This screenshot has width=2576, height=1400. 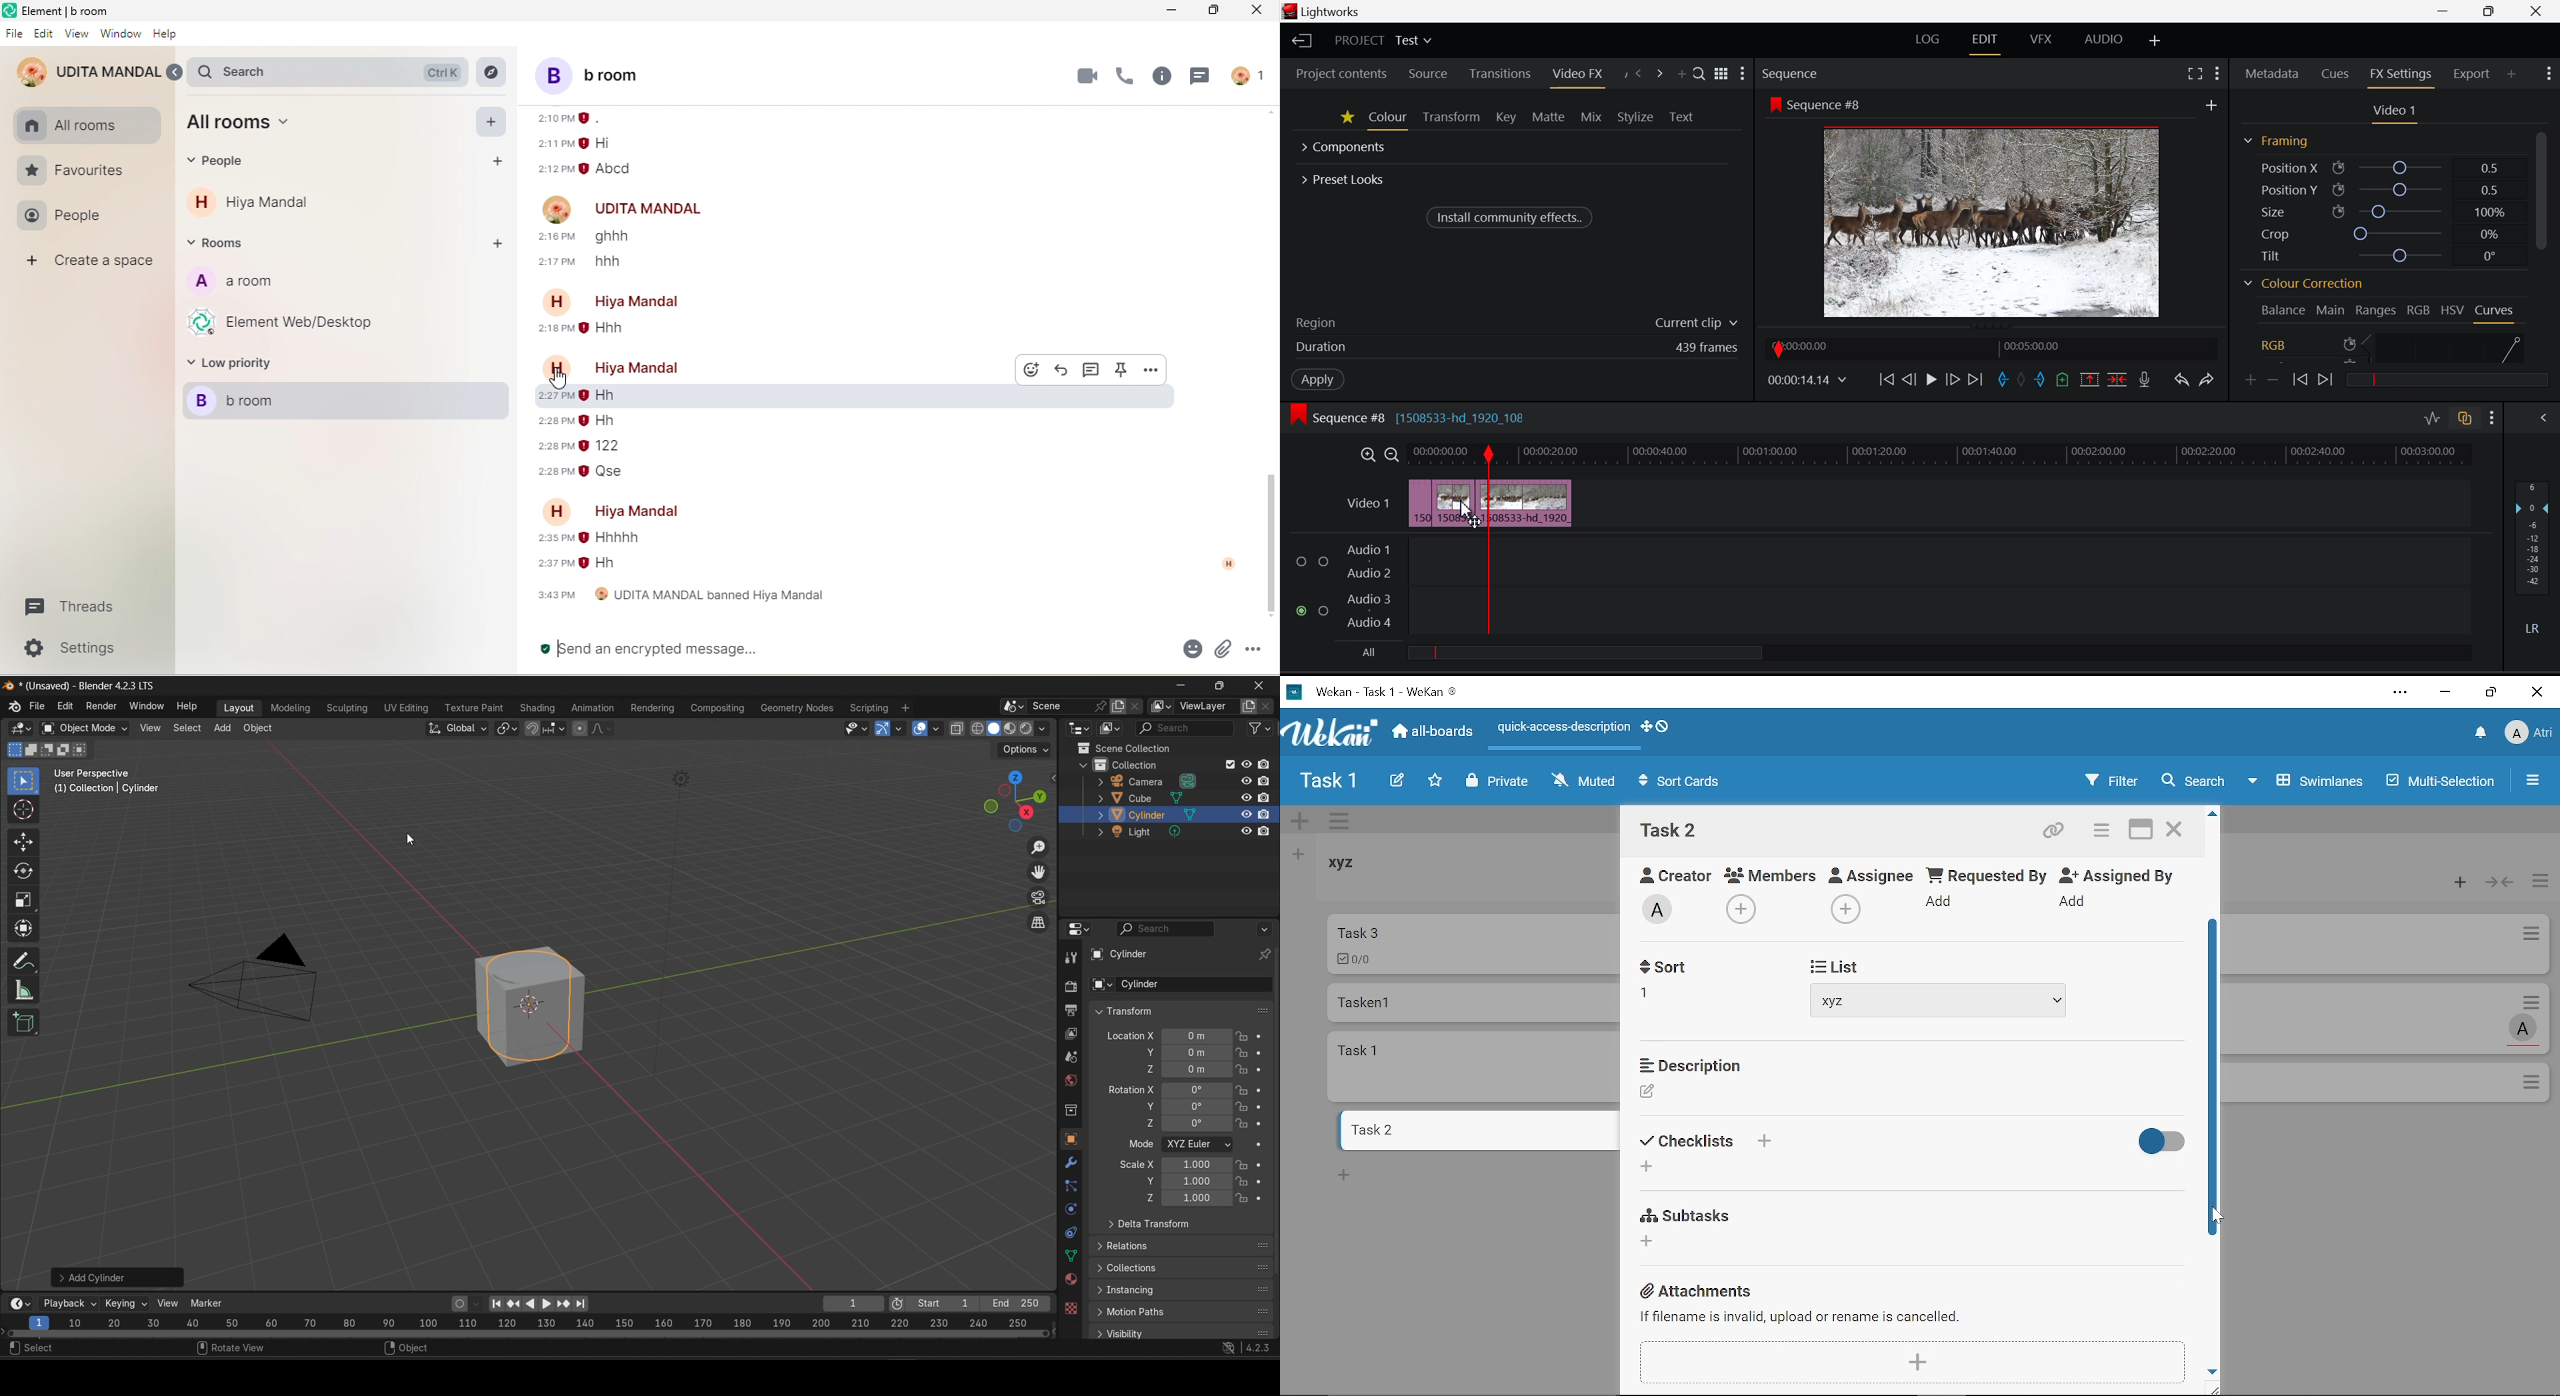 What do you see at coordinates (259, 727) in the screenshot?
I see `object` at bounding box center [259, 727].